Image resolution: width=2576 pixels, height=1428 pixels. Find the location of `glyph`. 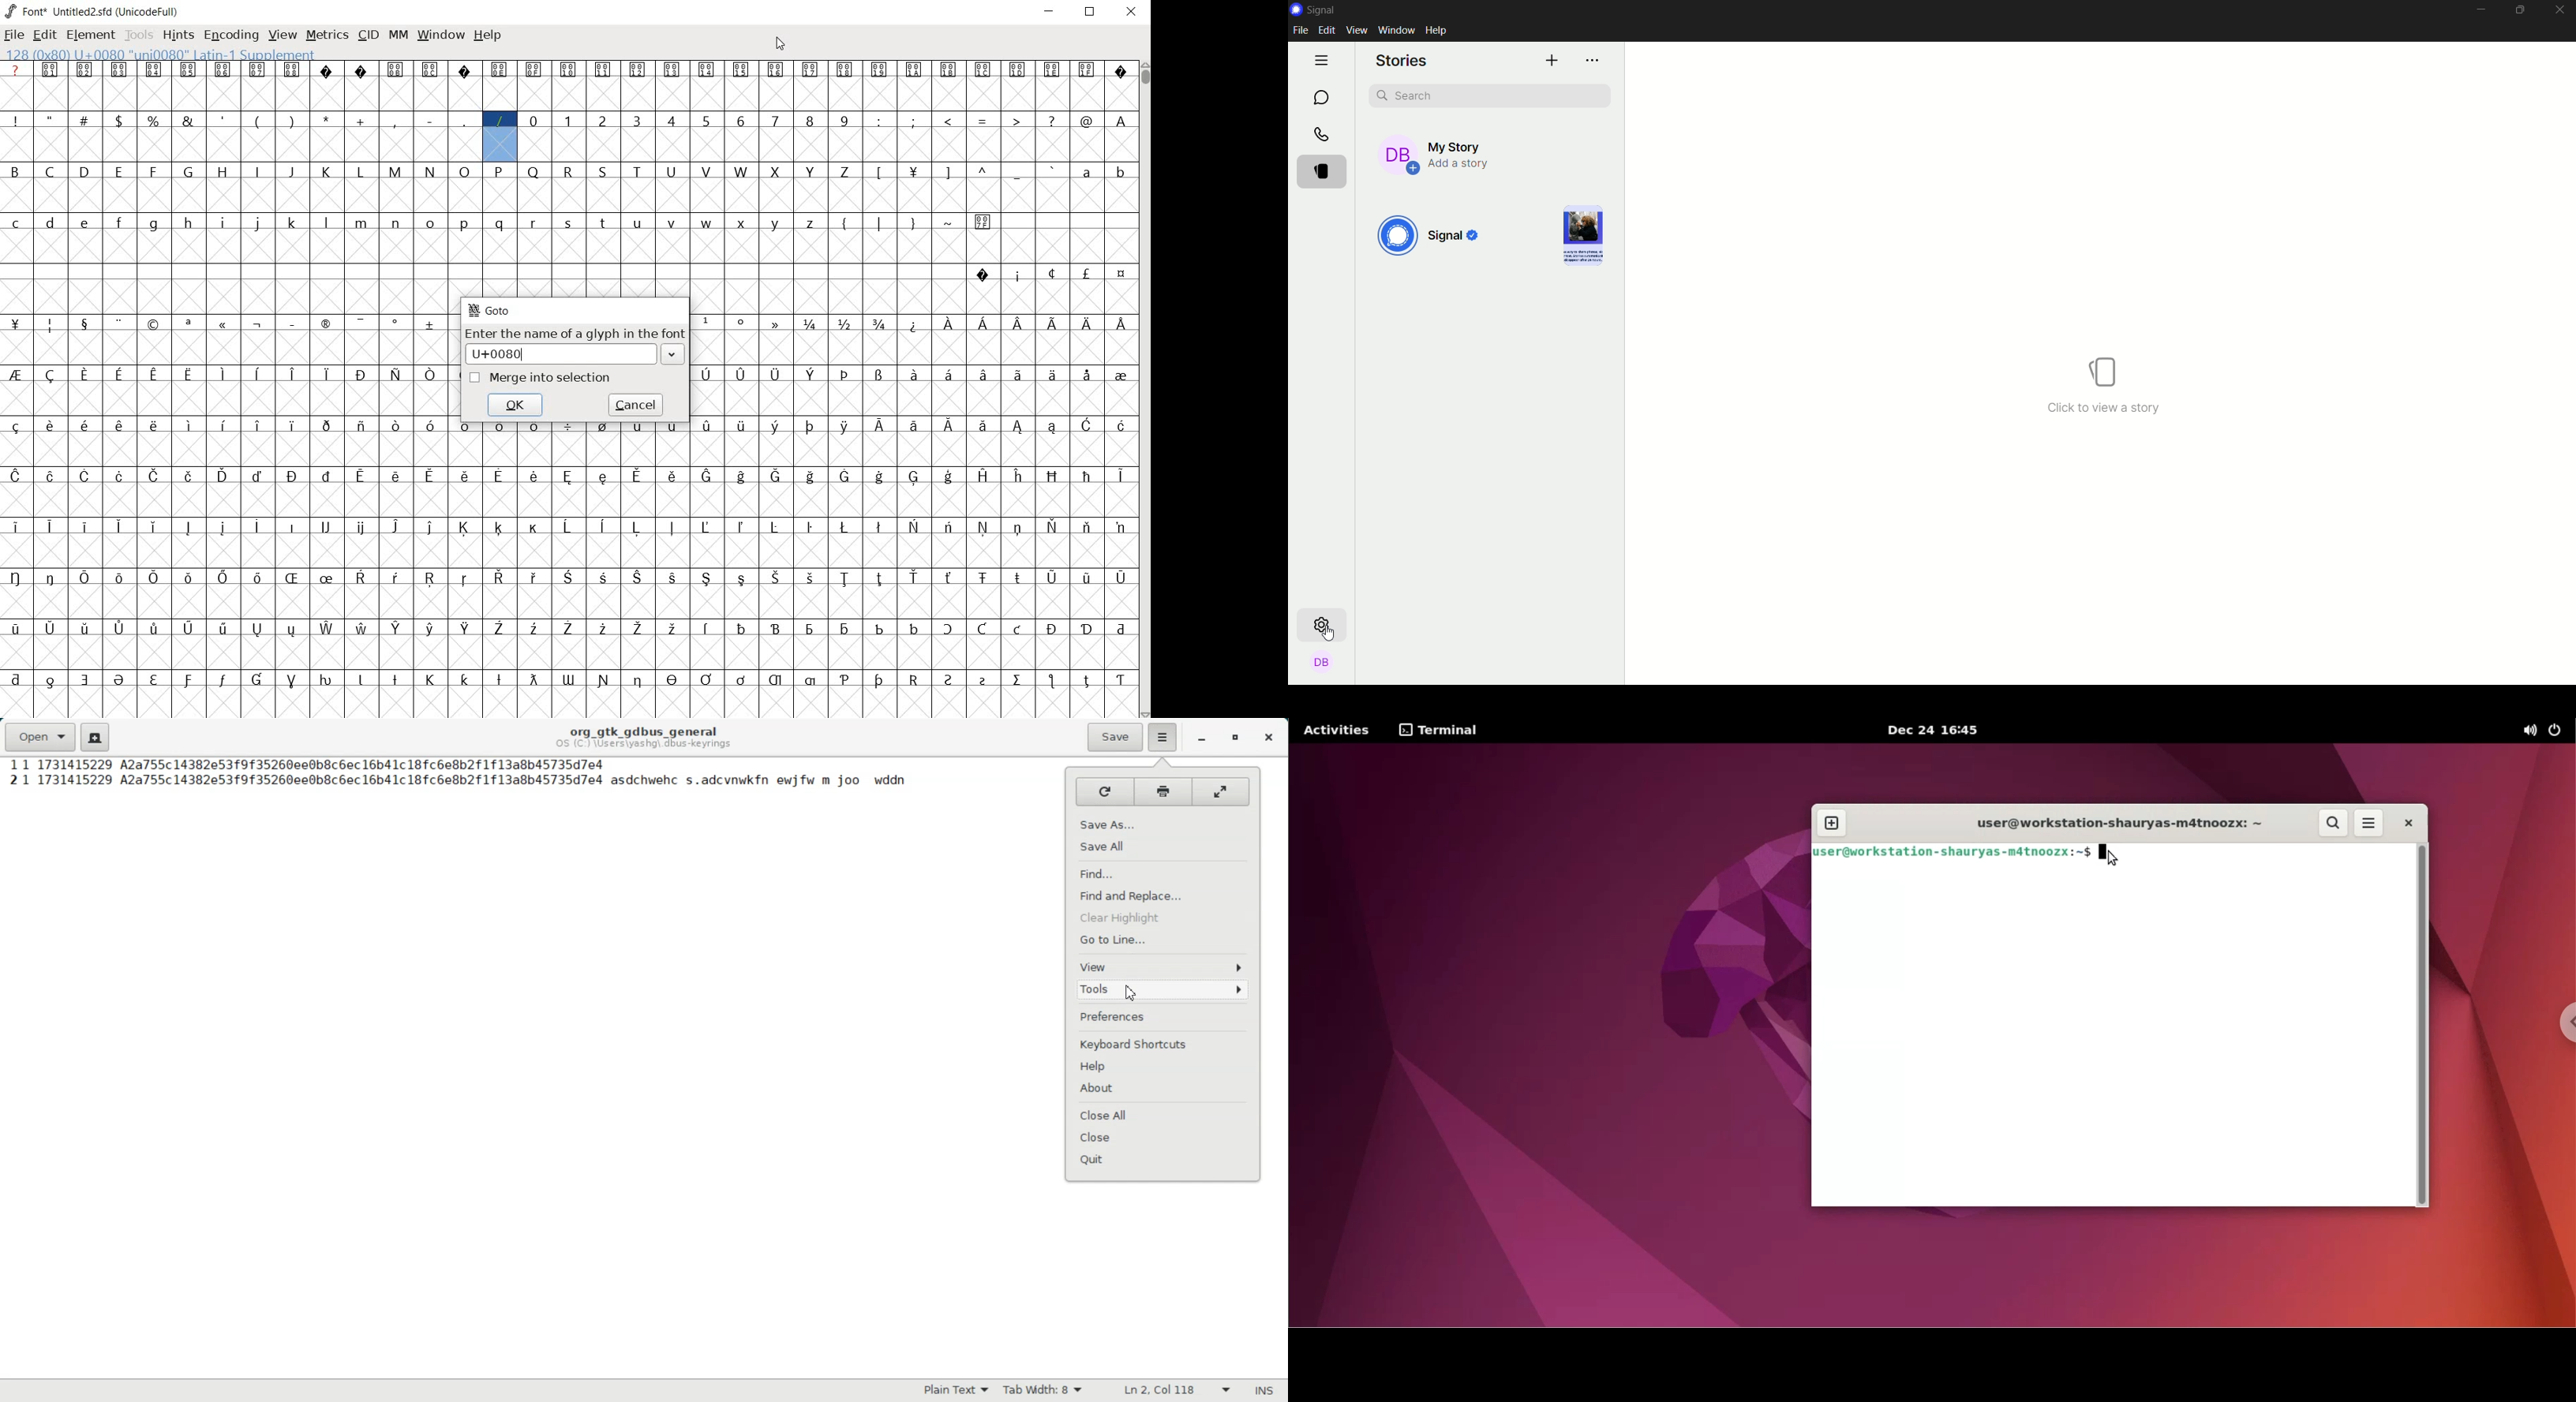

glyph is located at coordinates (224, 374).